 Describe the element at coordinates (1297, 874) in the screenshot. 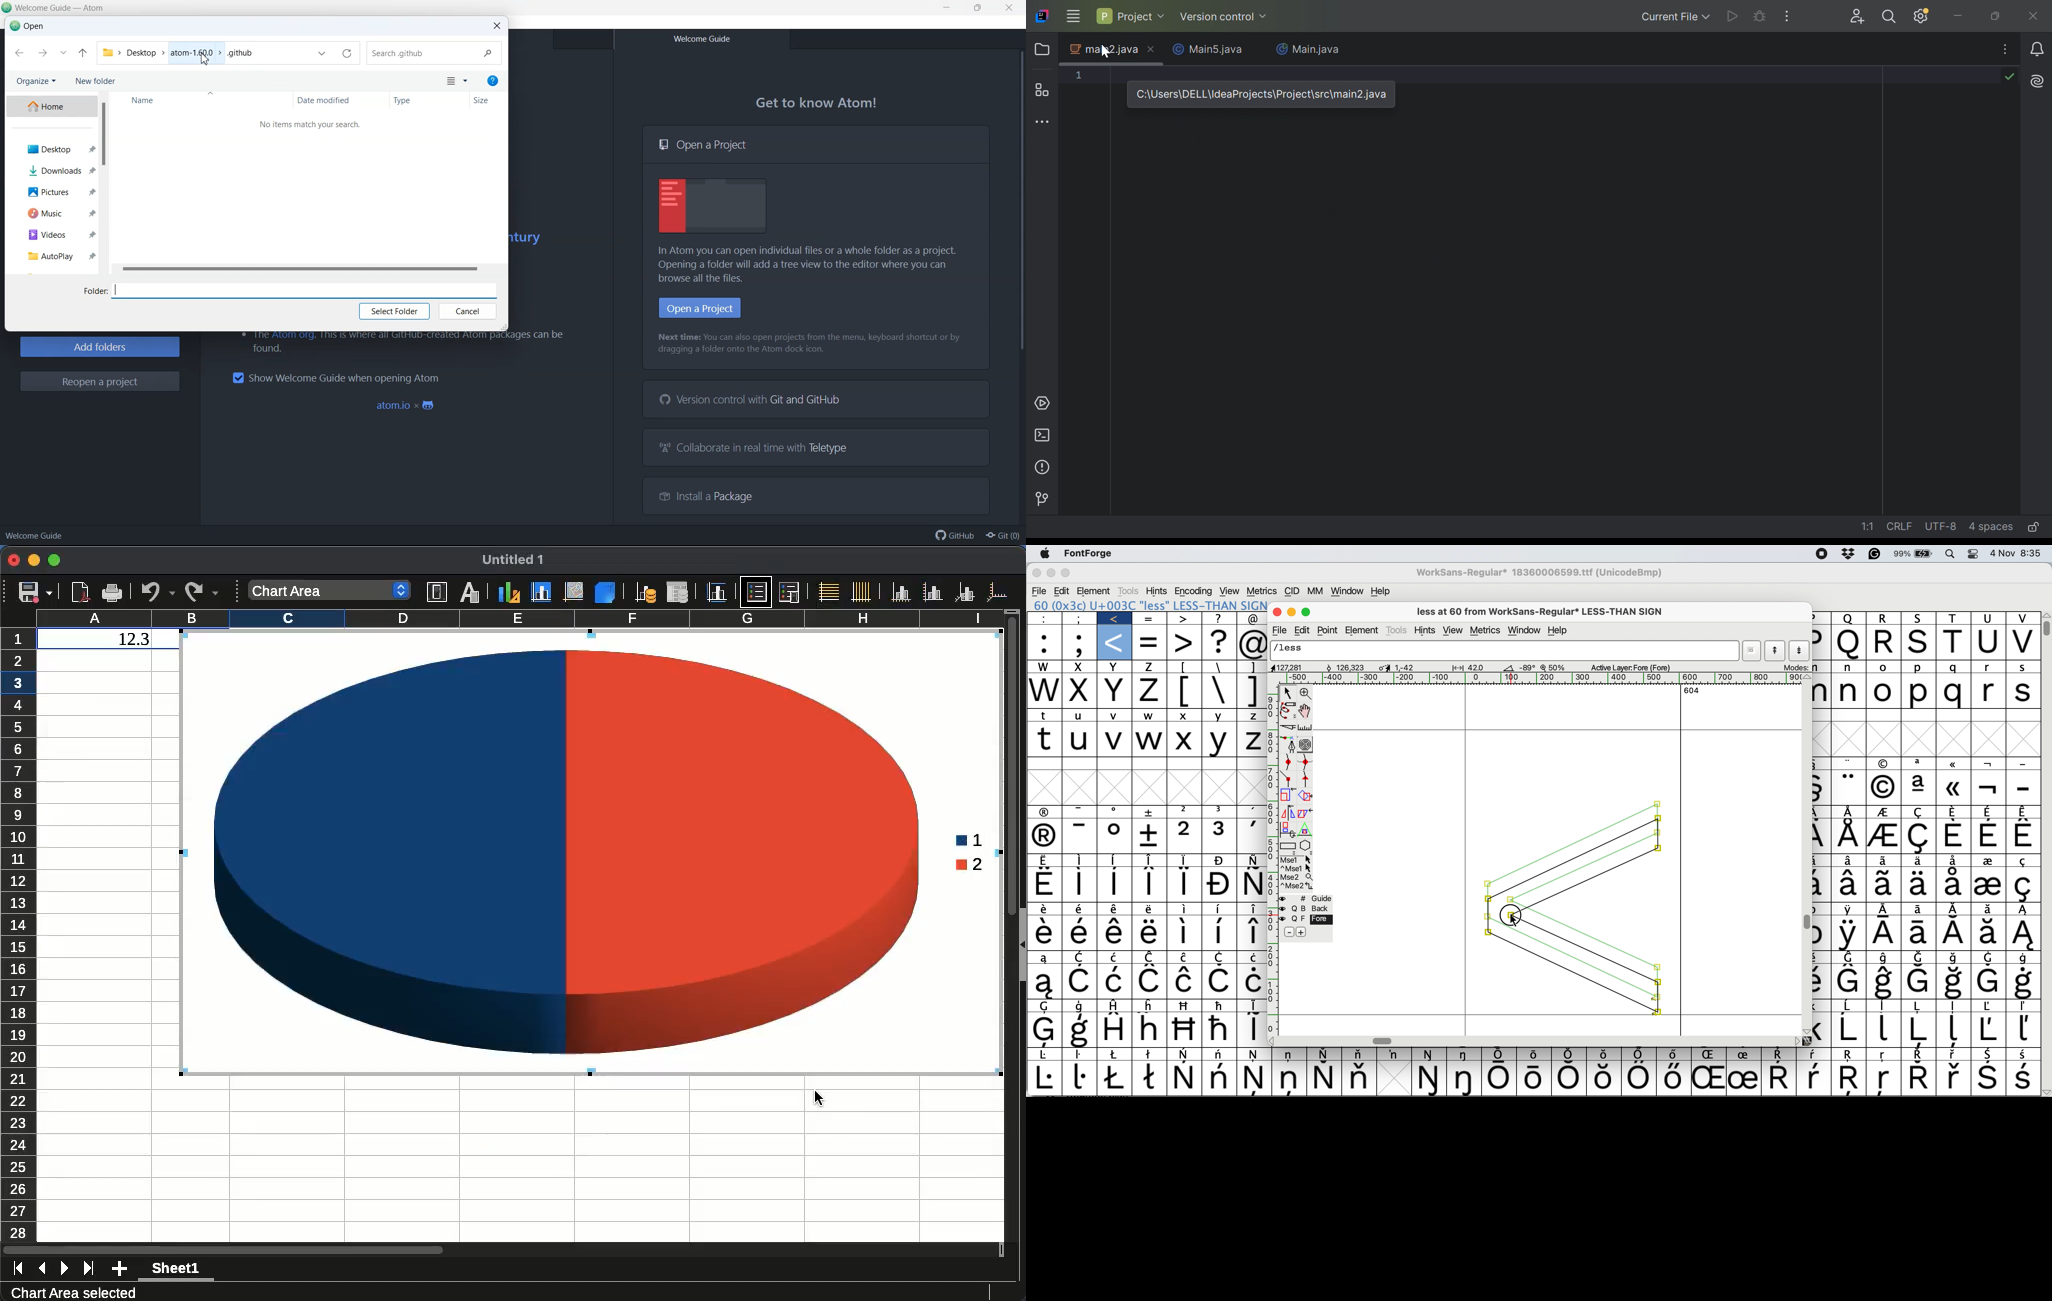

I see `more options` at that location.